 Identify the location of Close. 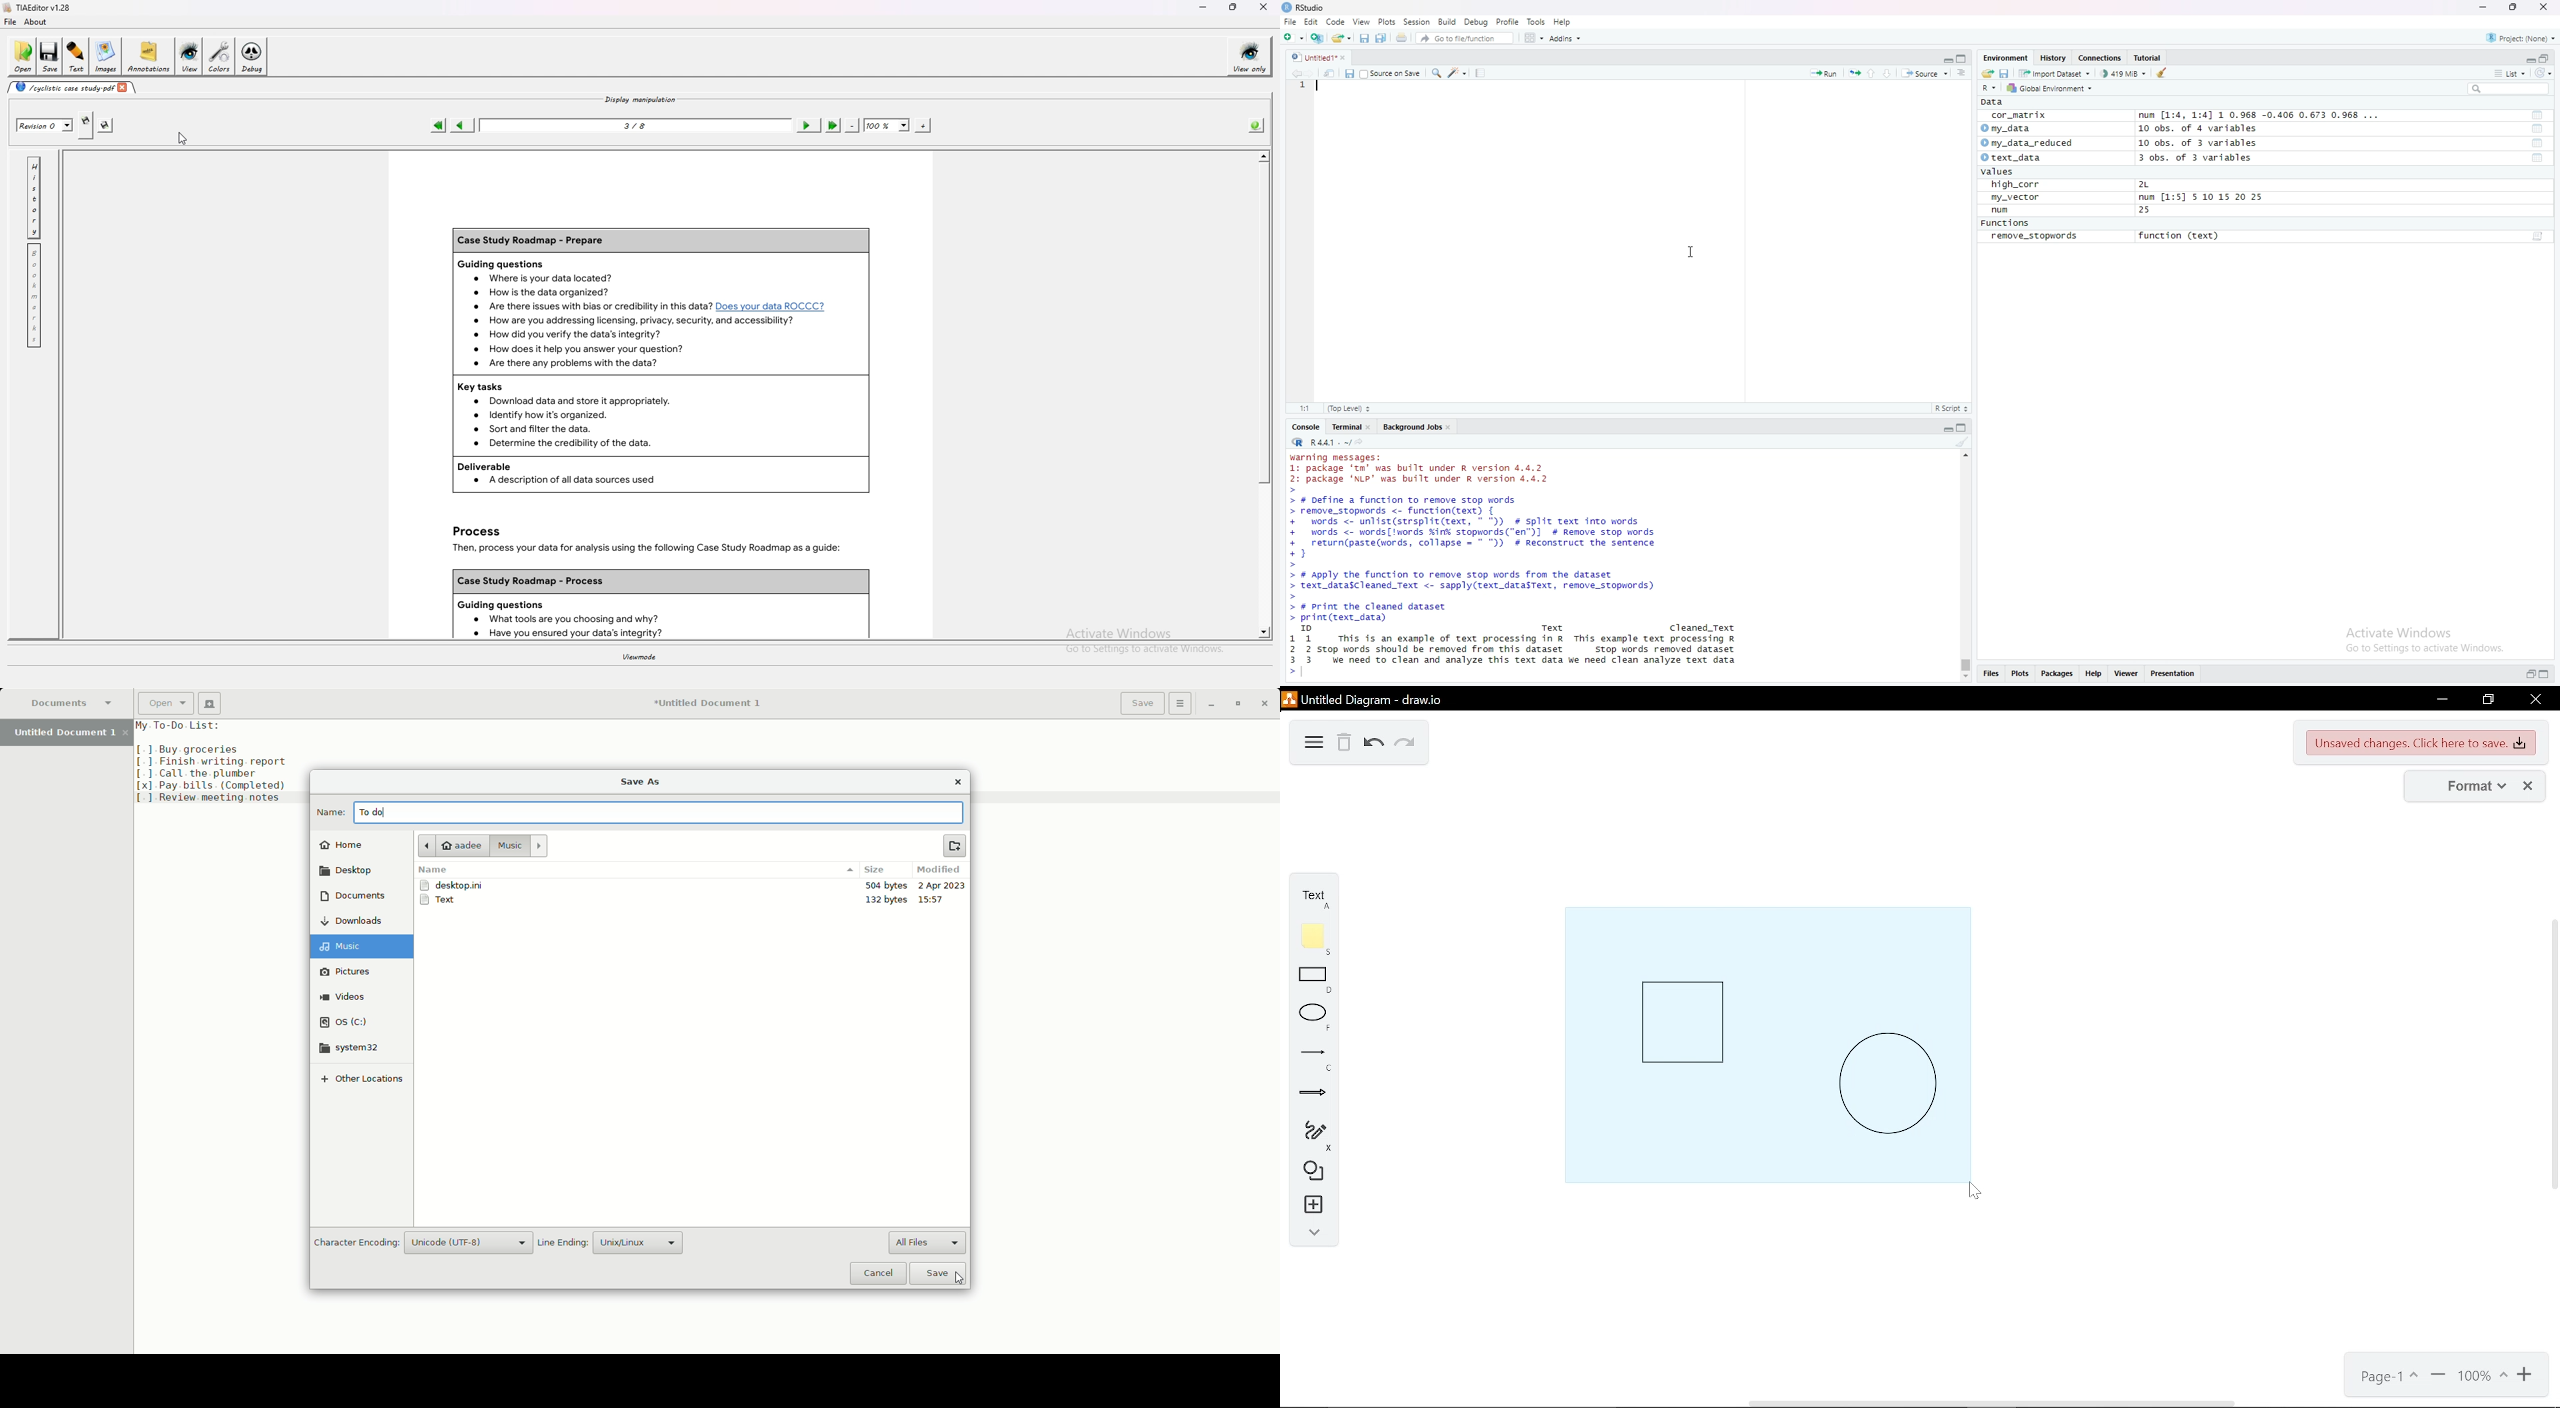
(959, 783).